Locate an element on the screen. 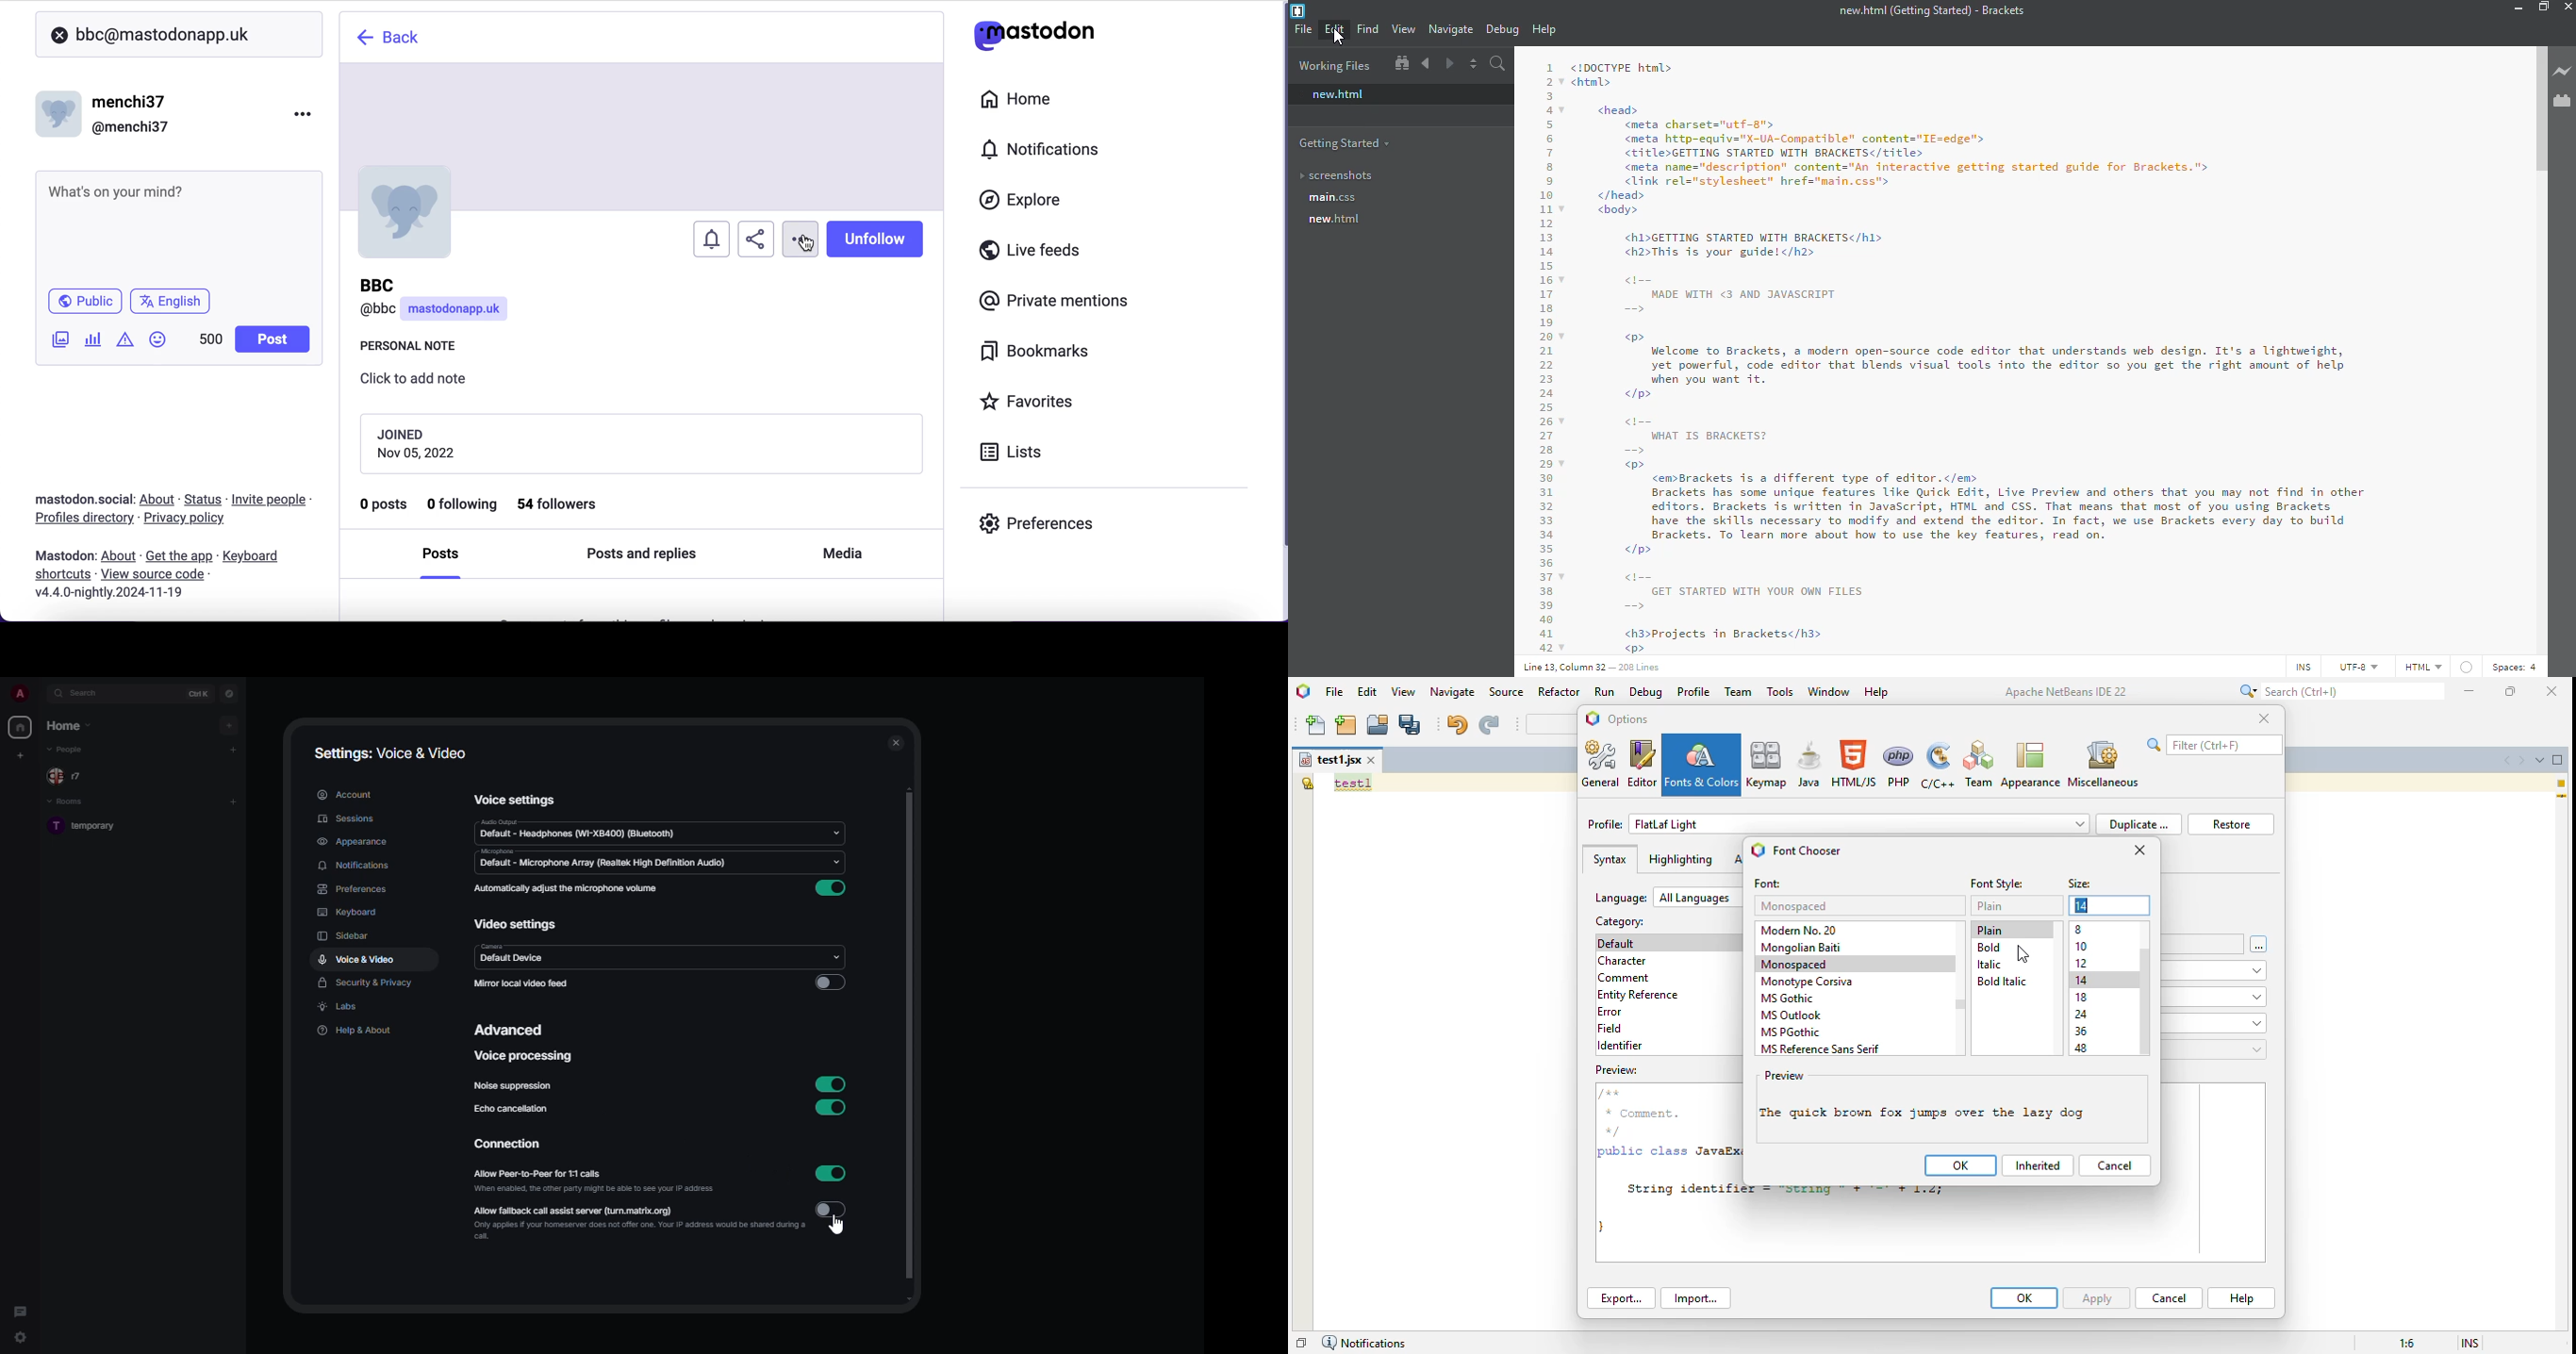  keyboard is located at coordinates (346, 910).